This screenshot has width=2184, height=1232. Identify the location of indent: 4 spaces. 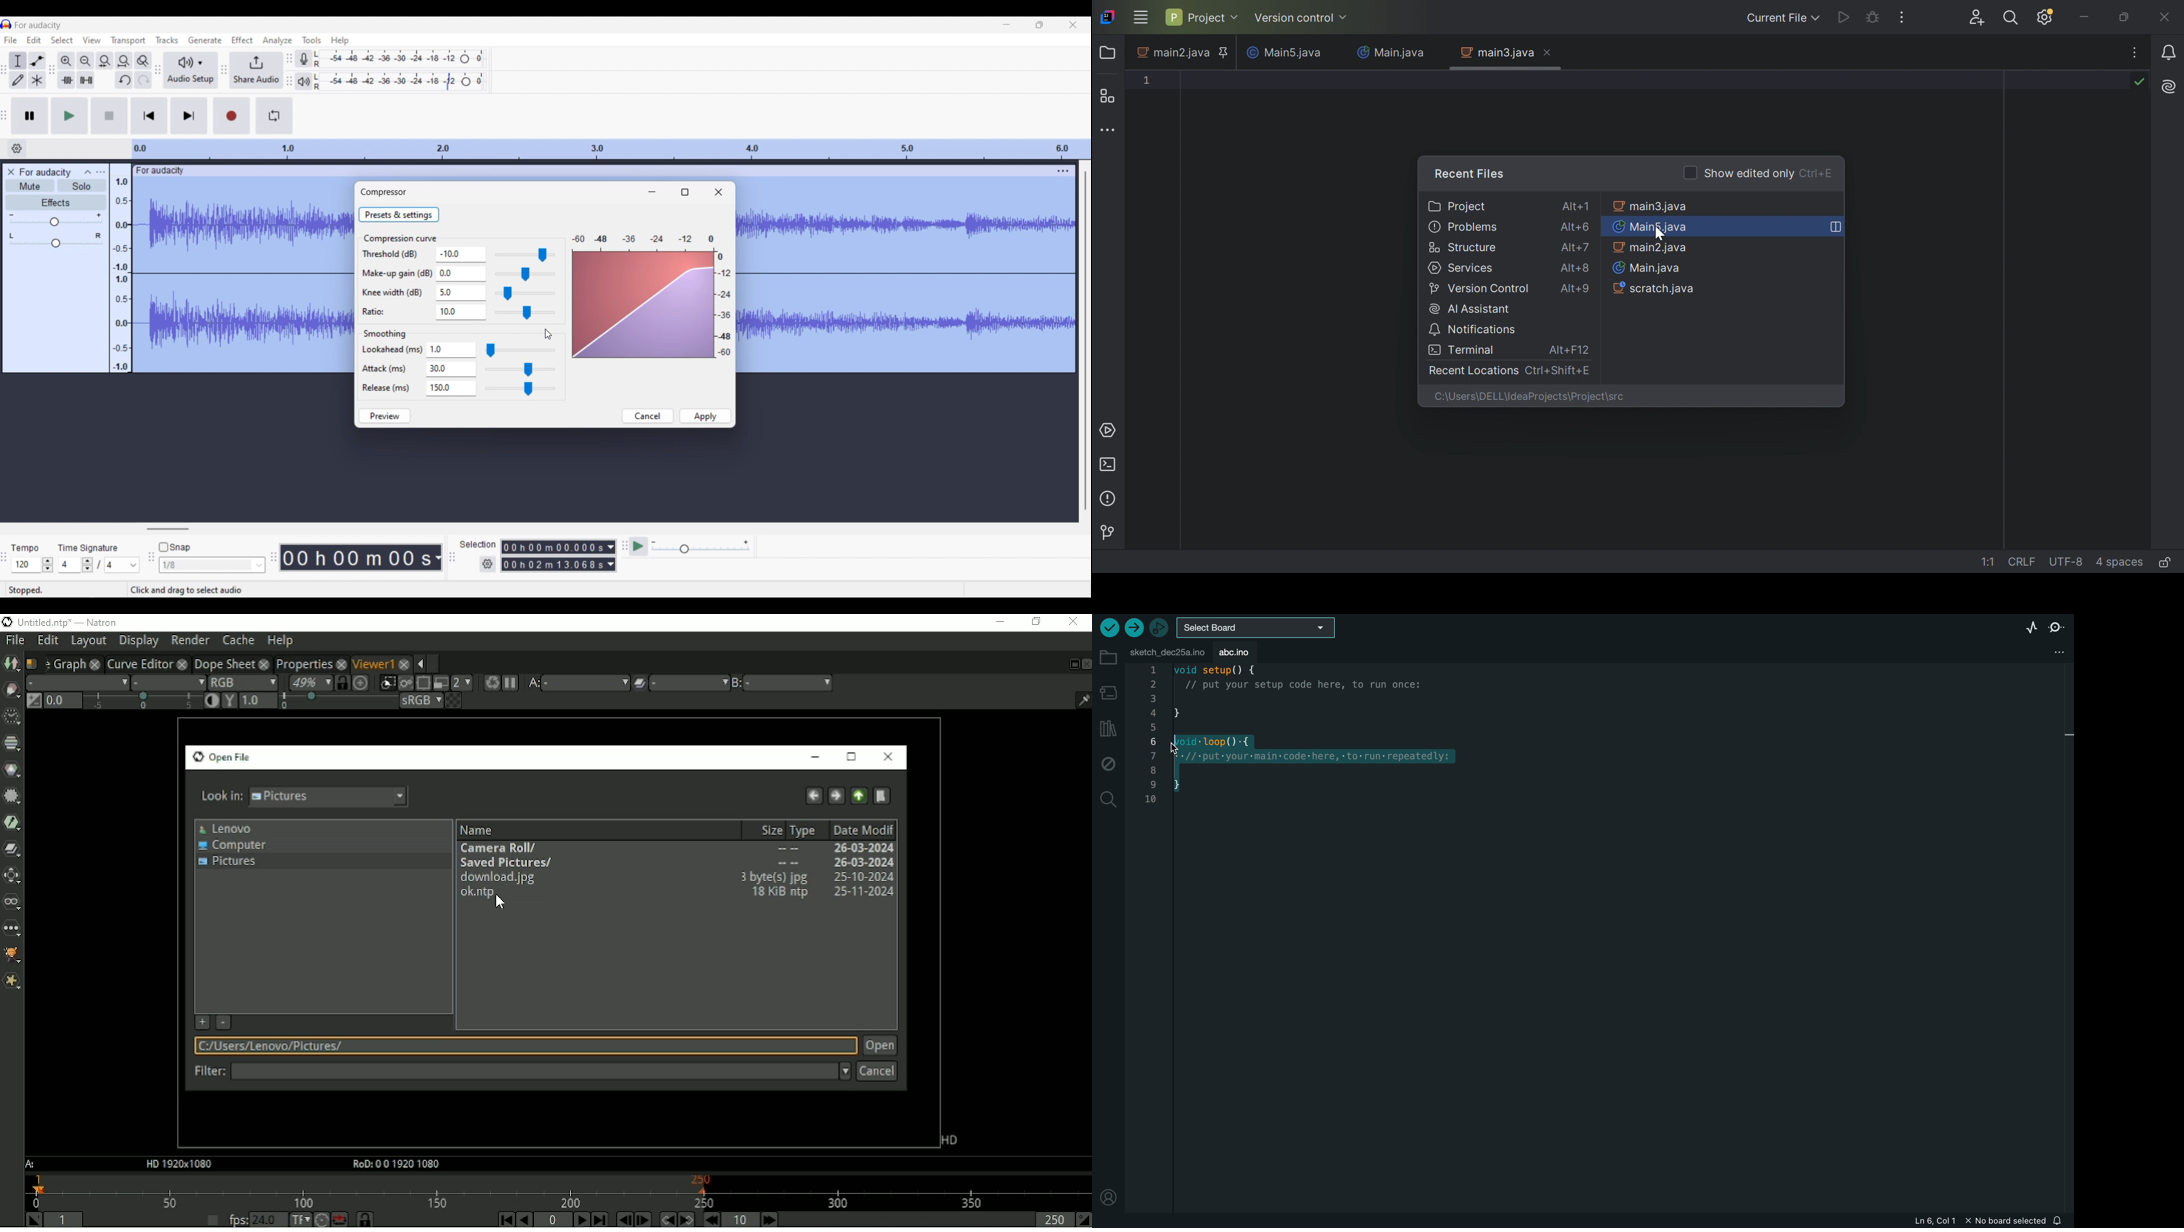
(2120, 563).